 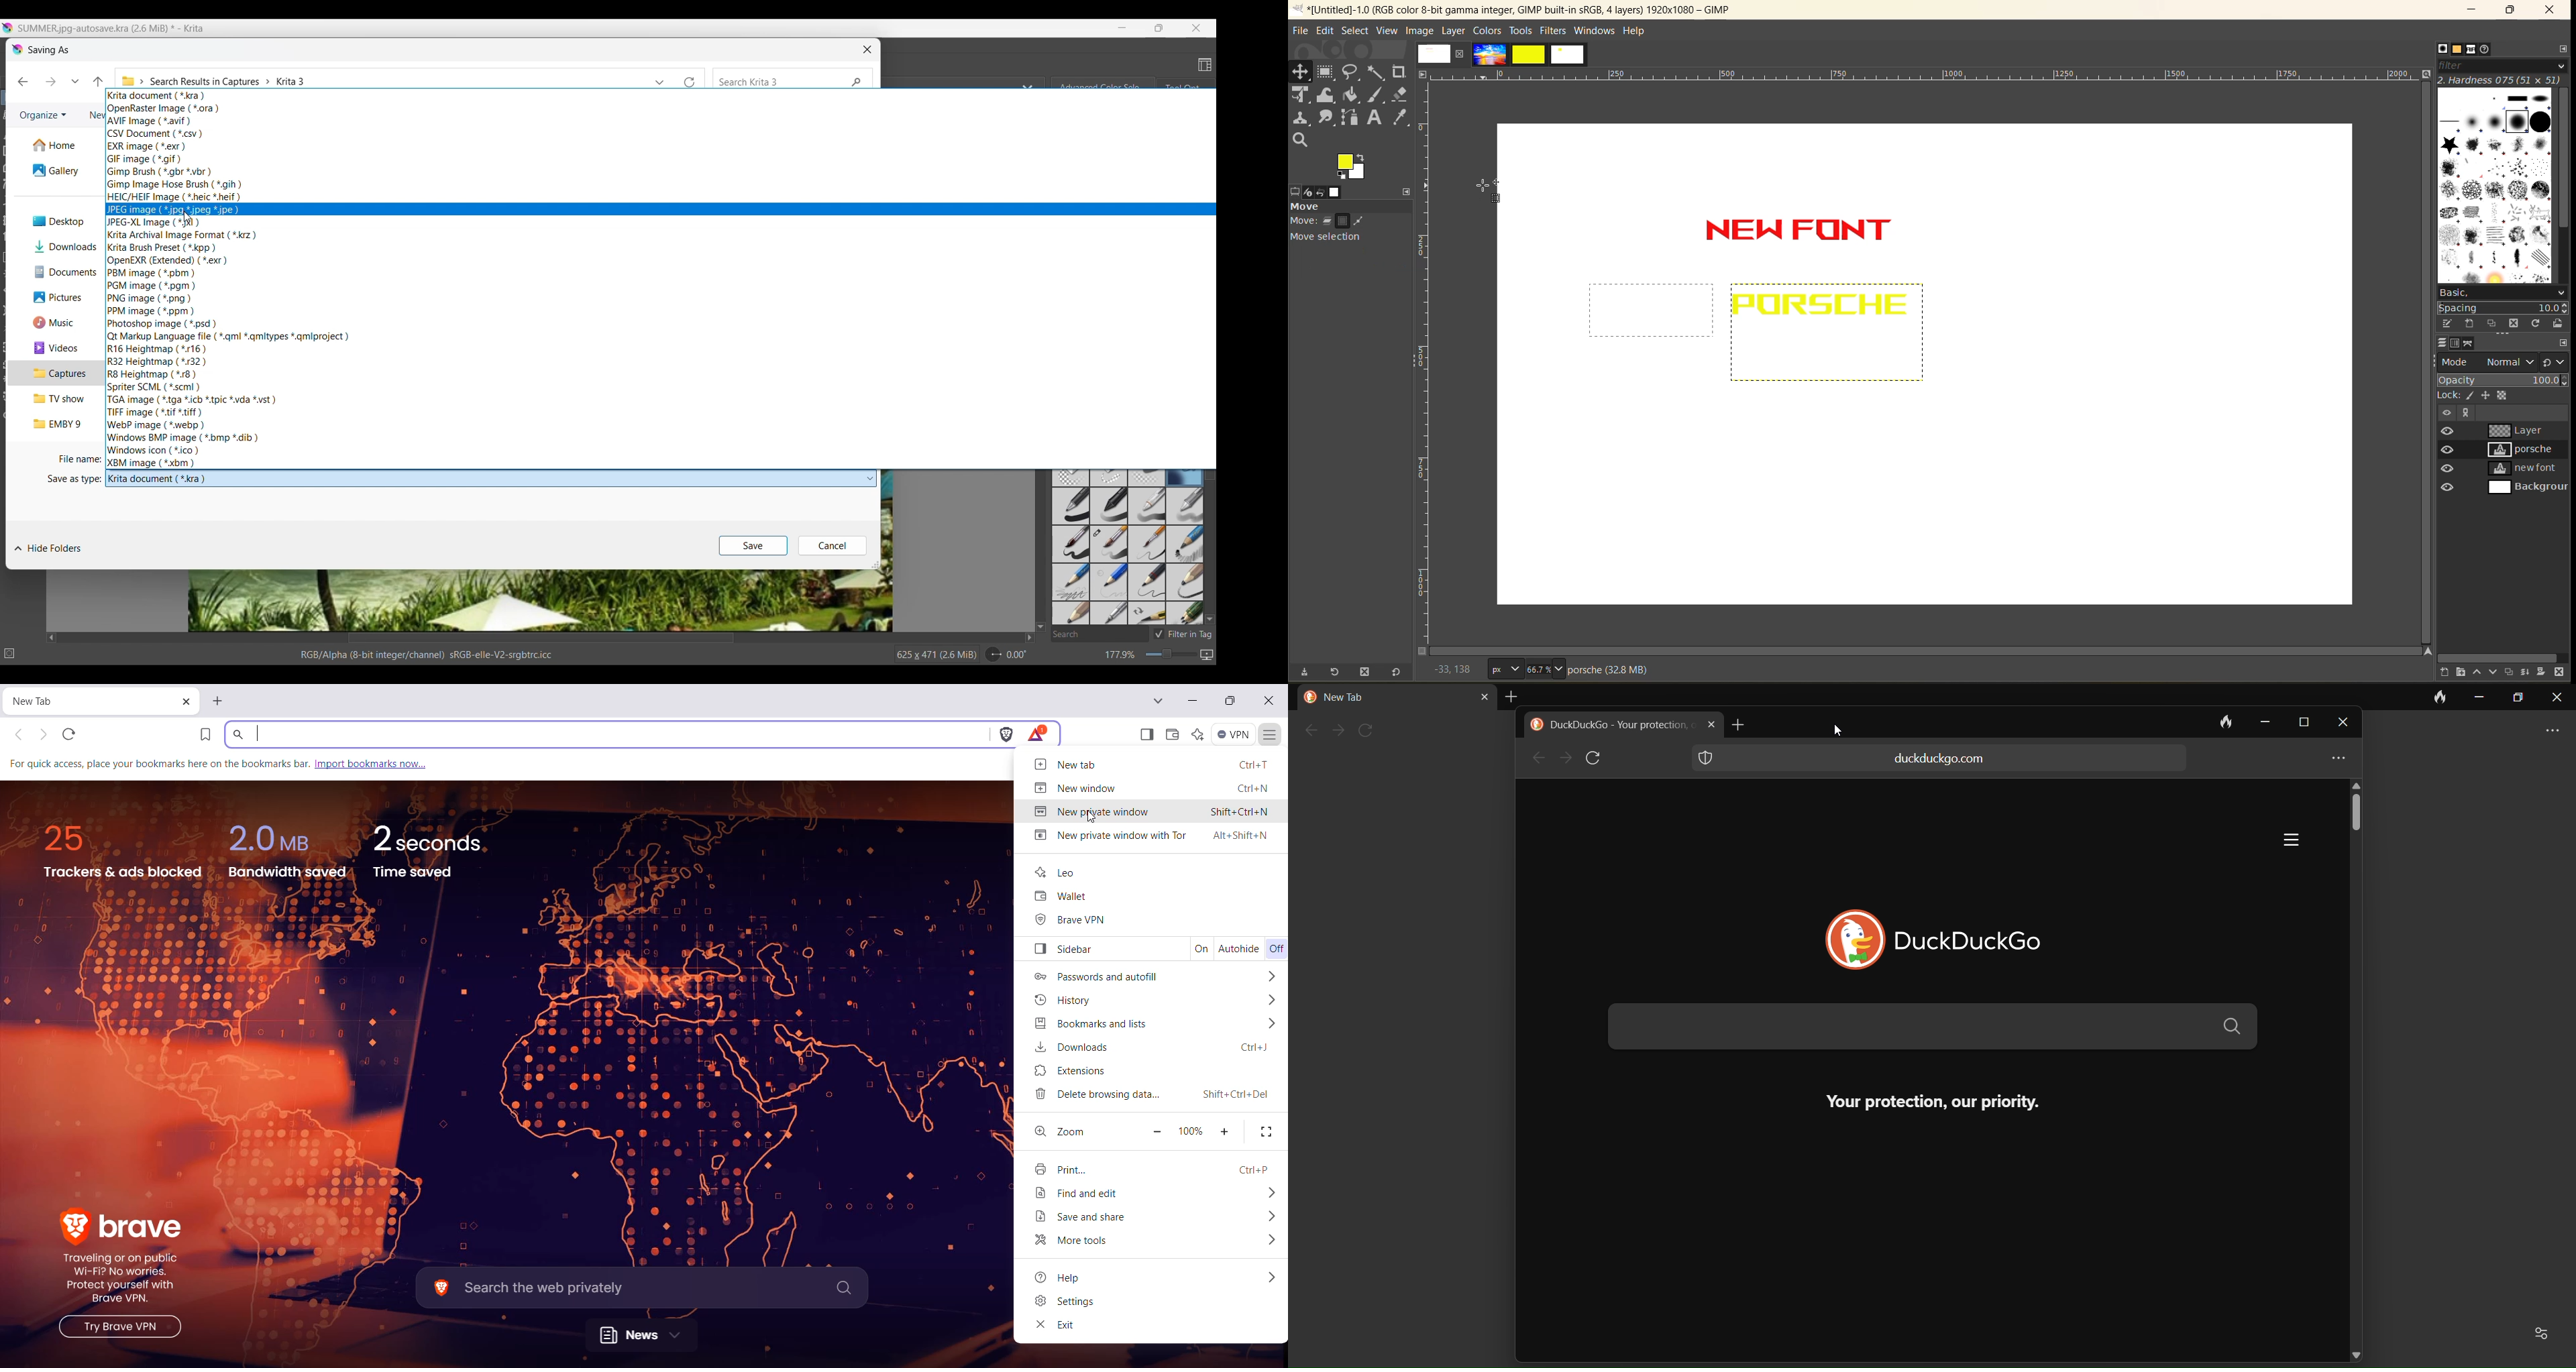 What do you see at coordinates (383, 79) in the screenshot?
I see `Location of current folder` at bounding box center [383, 79].